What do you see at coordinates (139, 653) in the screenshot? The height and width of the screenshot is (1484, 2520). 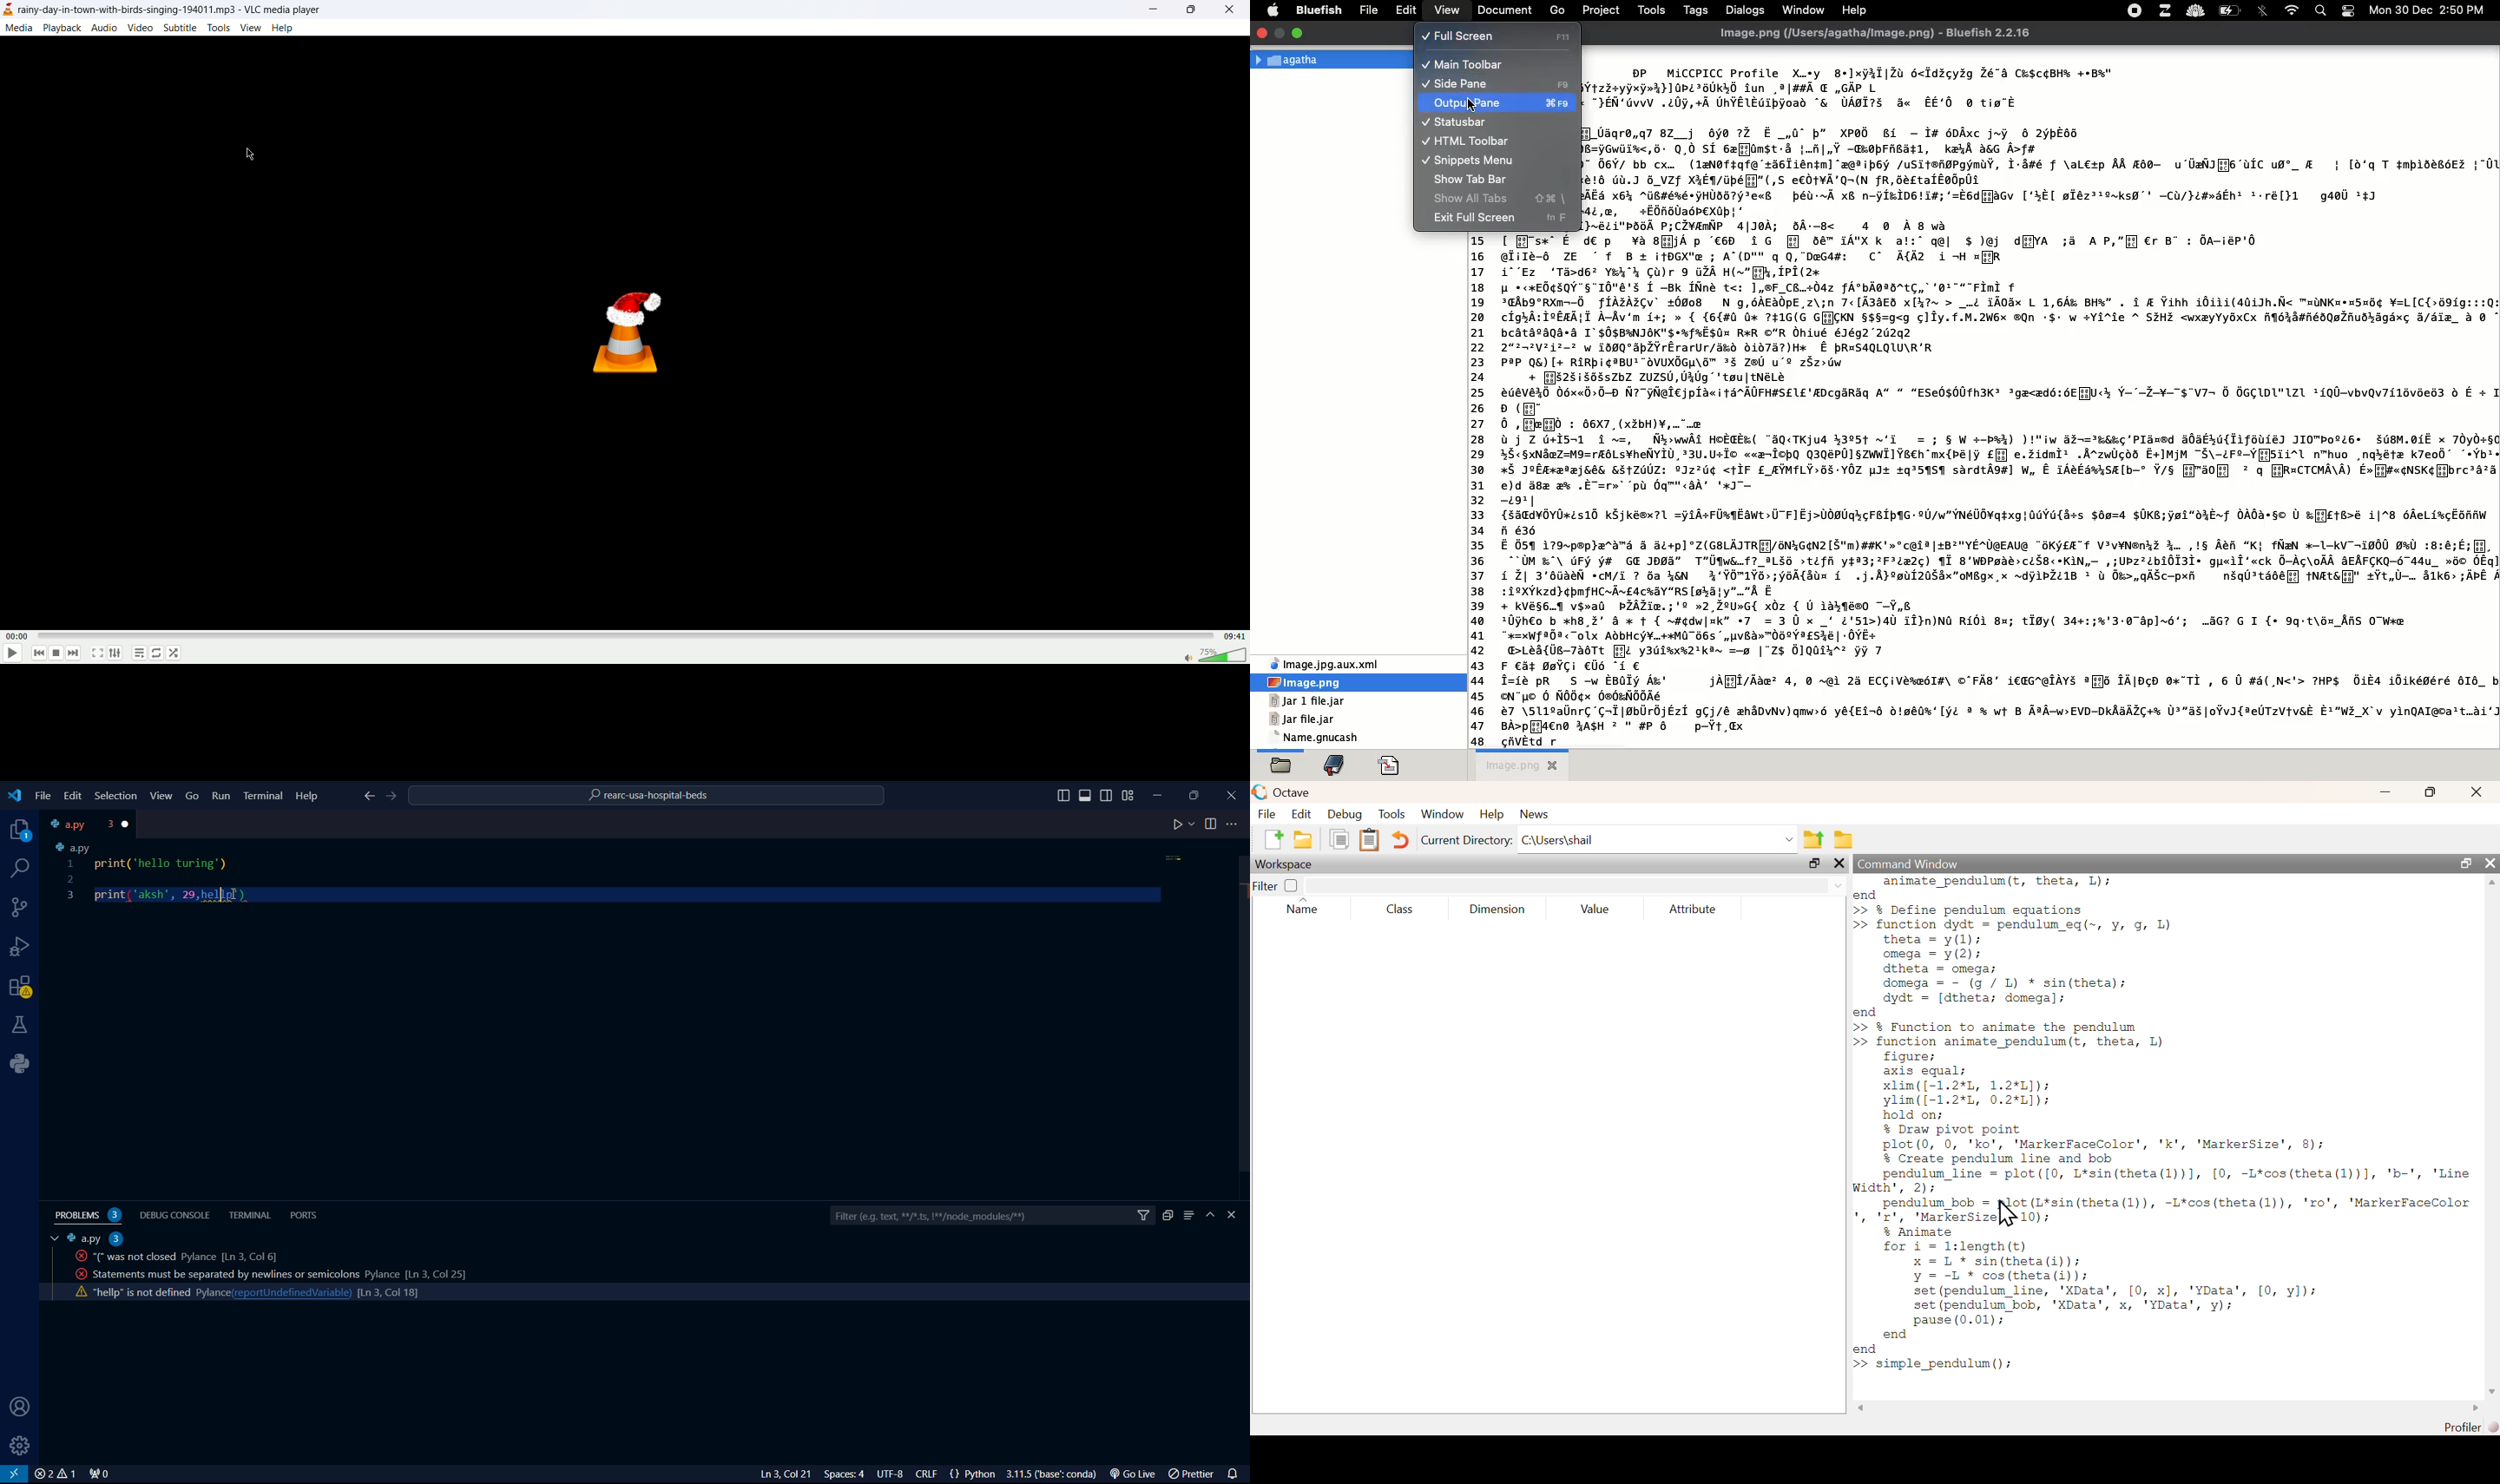 I see `playlist` at bounding box center [139, 653].